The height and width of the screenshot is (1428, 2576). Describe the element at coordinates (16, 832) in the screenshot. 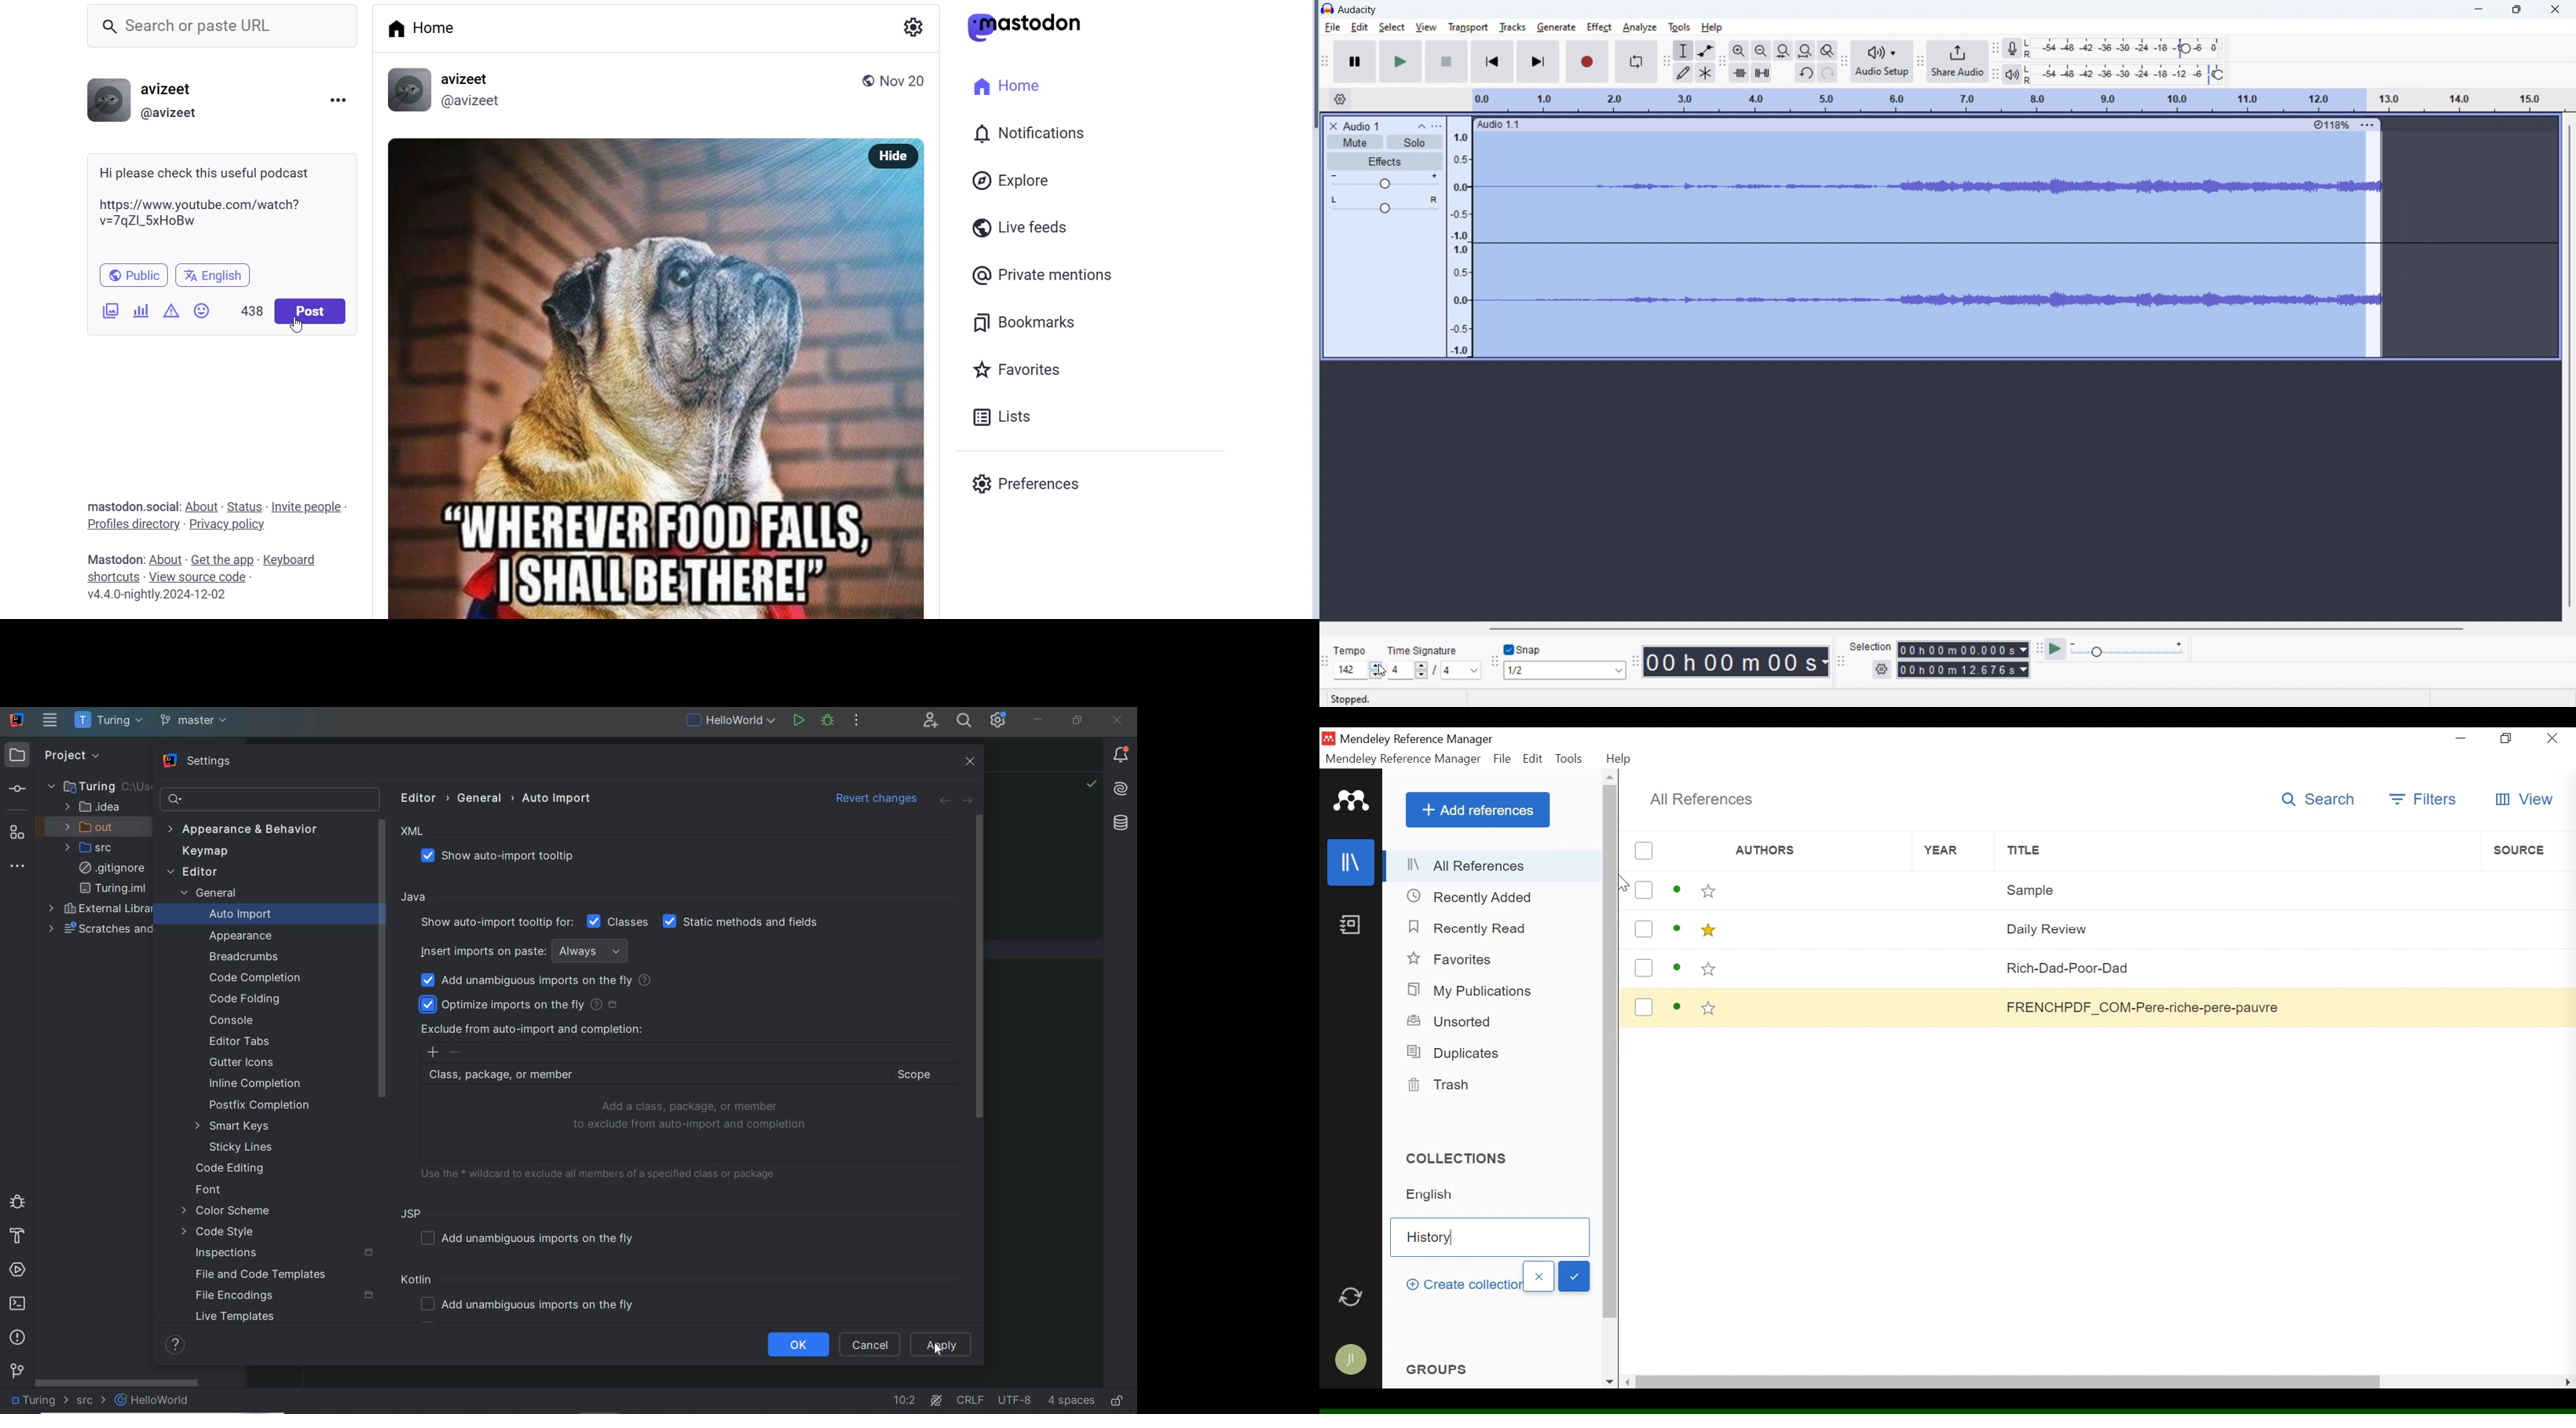

I see `structure` at that location.